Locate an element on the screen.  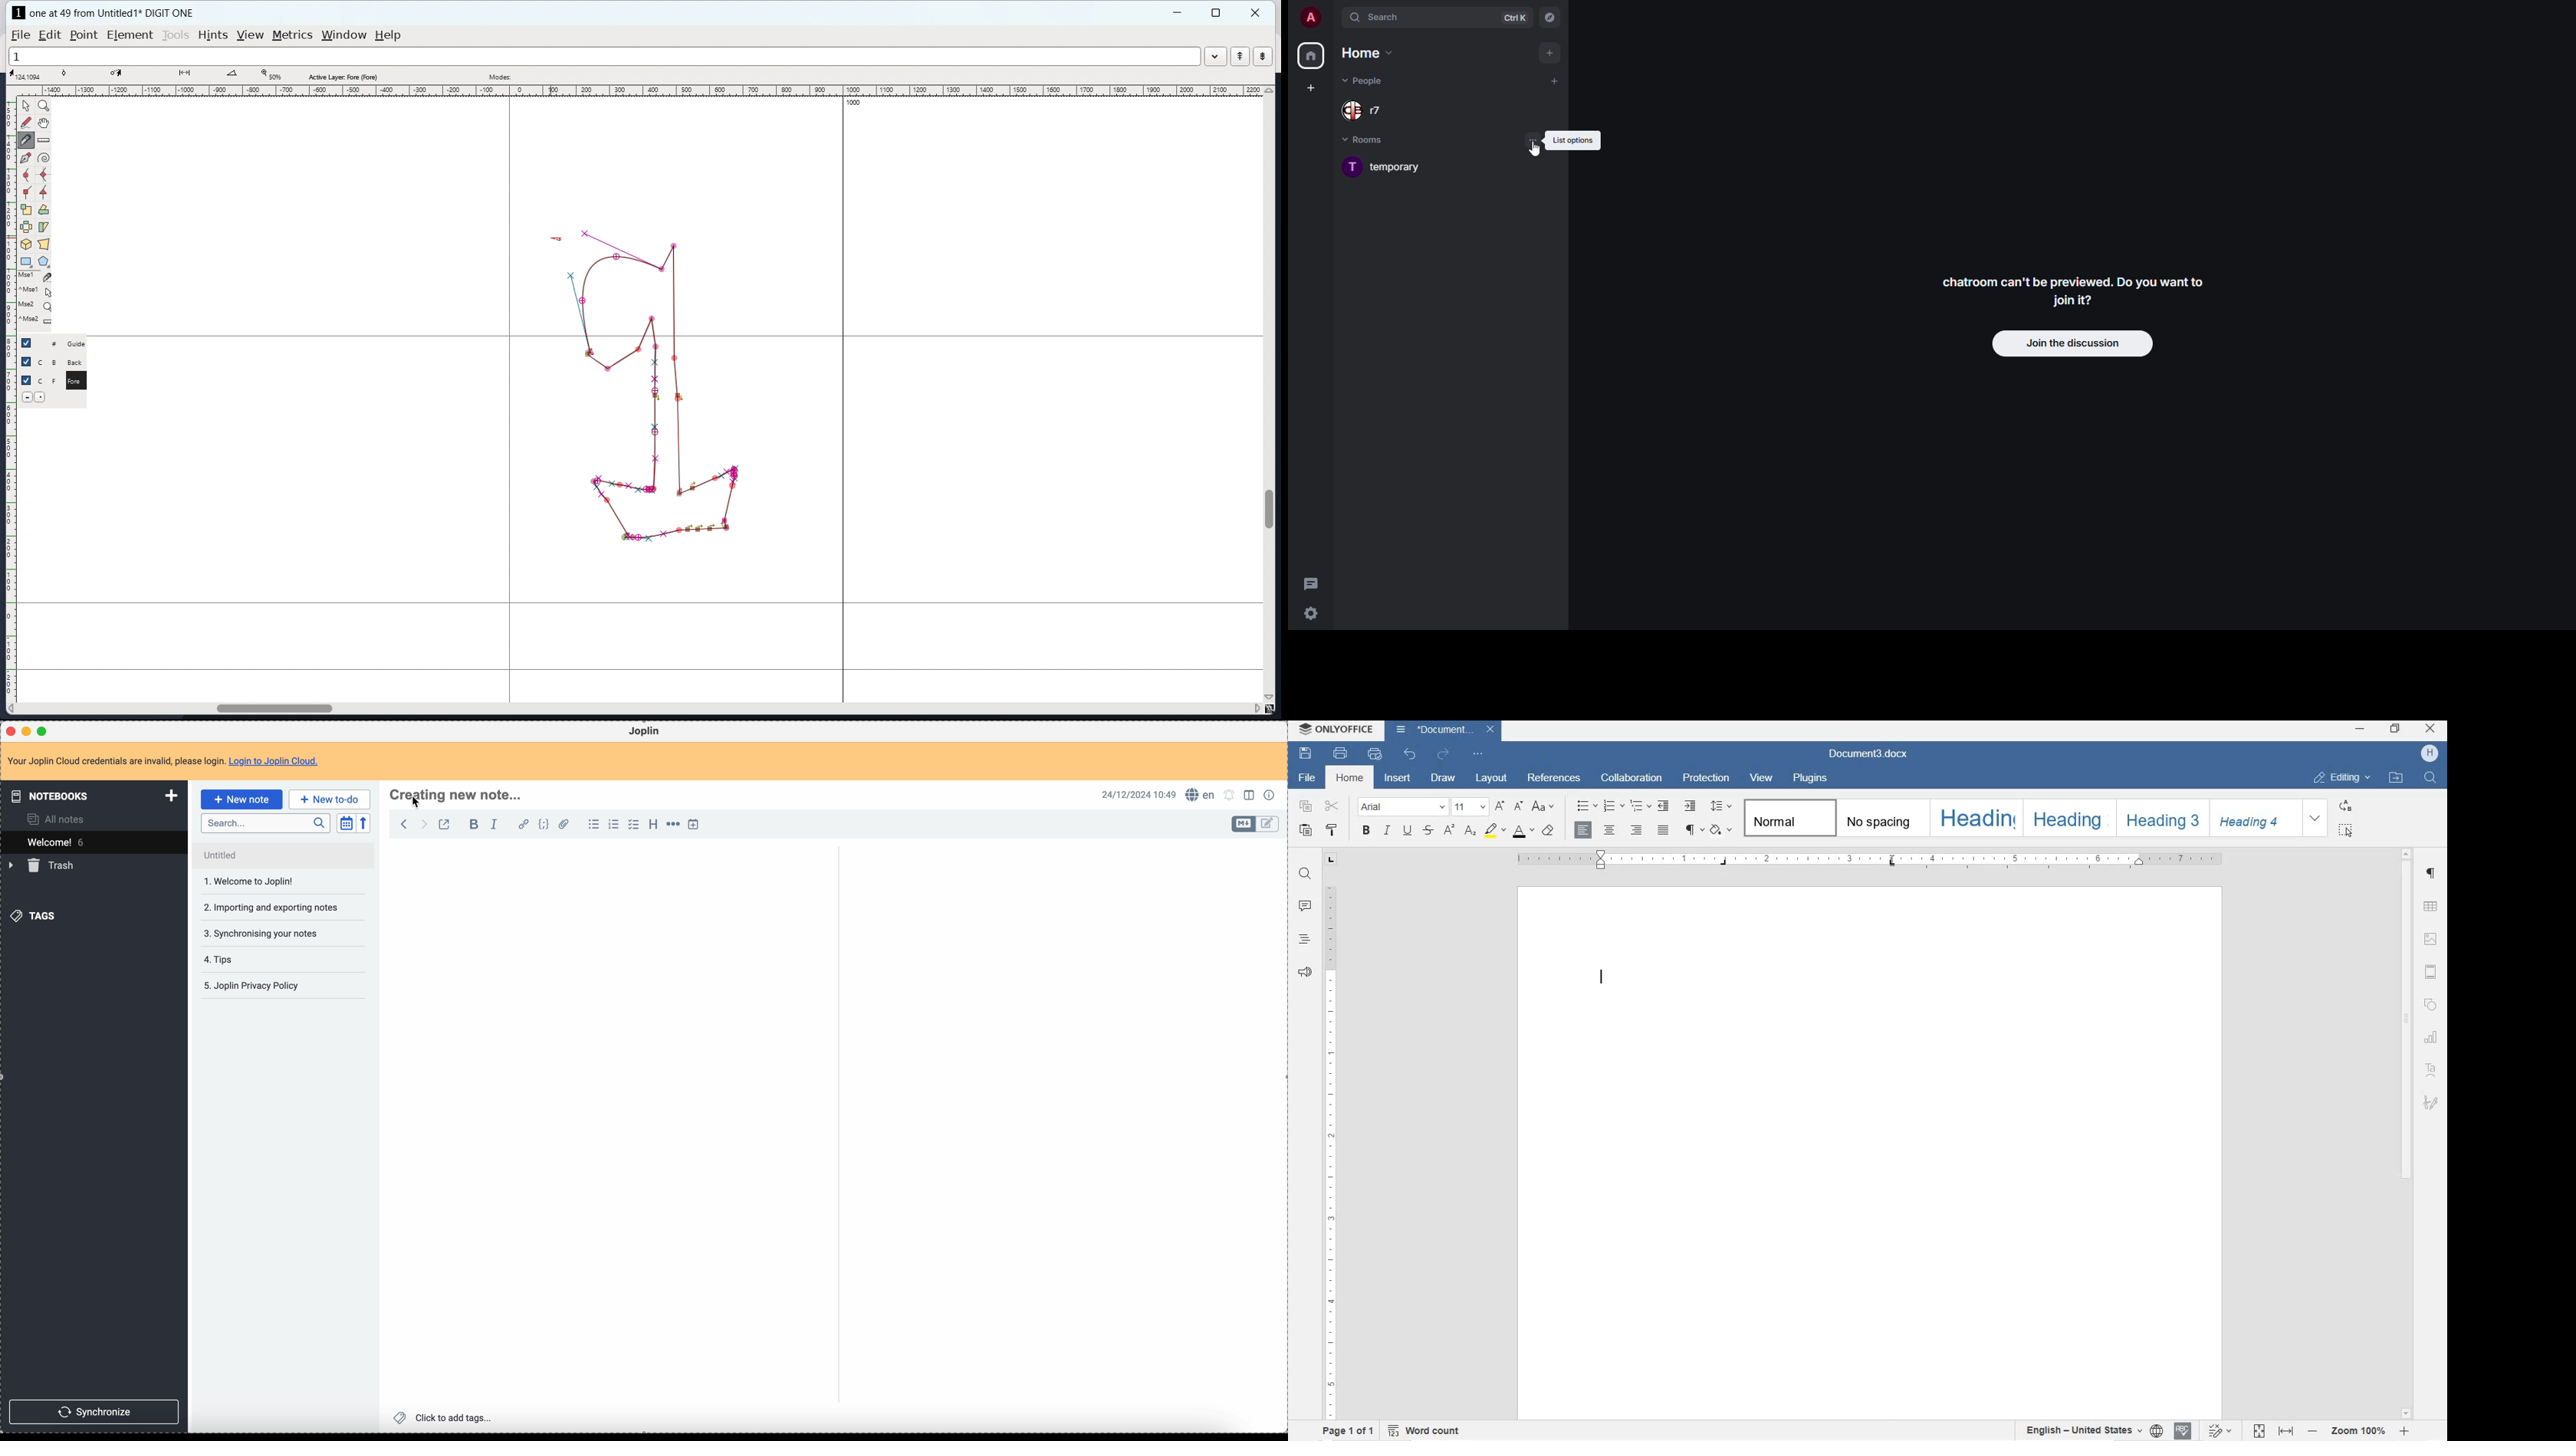
heading is located at coordinates (653, 826).